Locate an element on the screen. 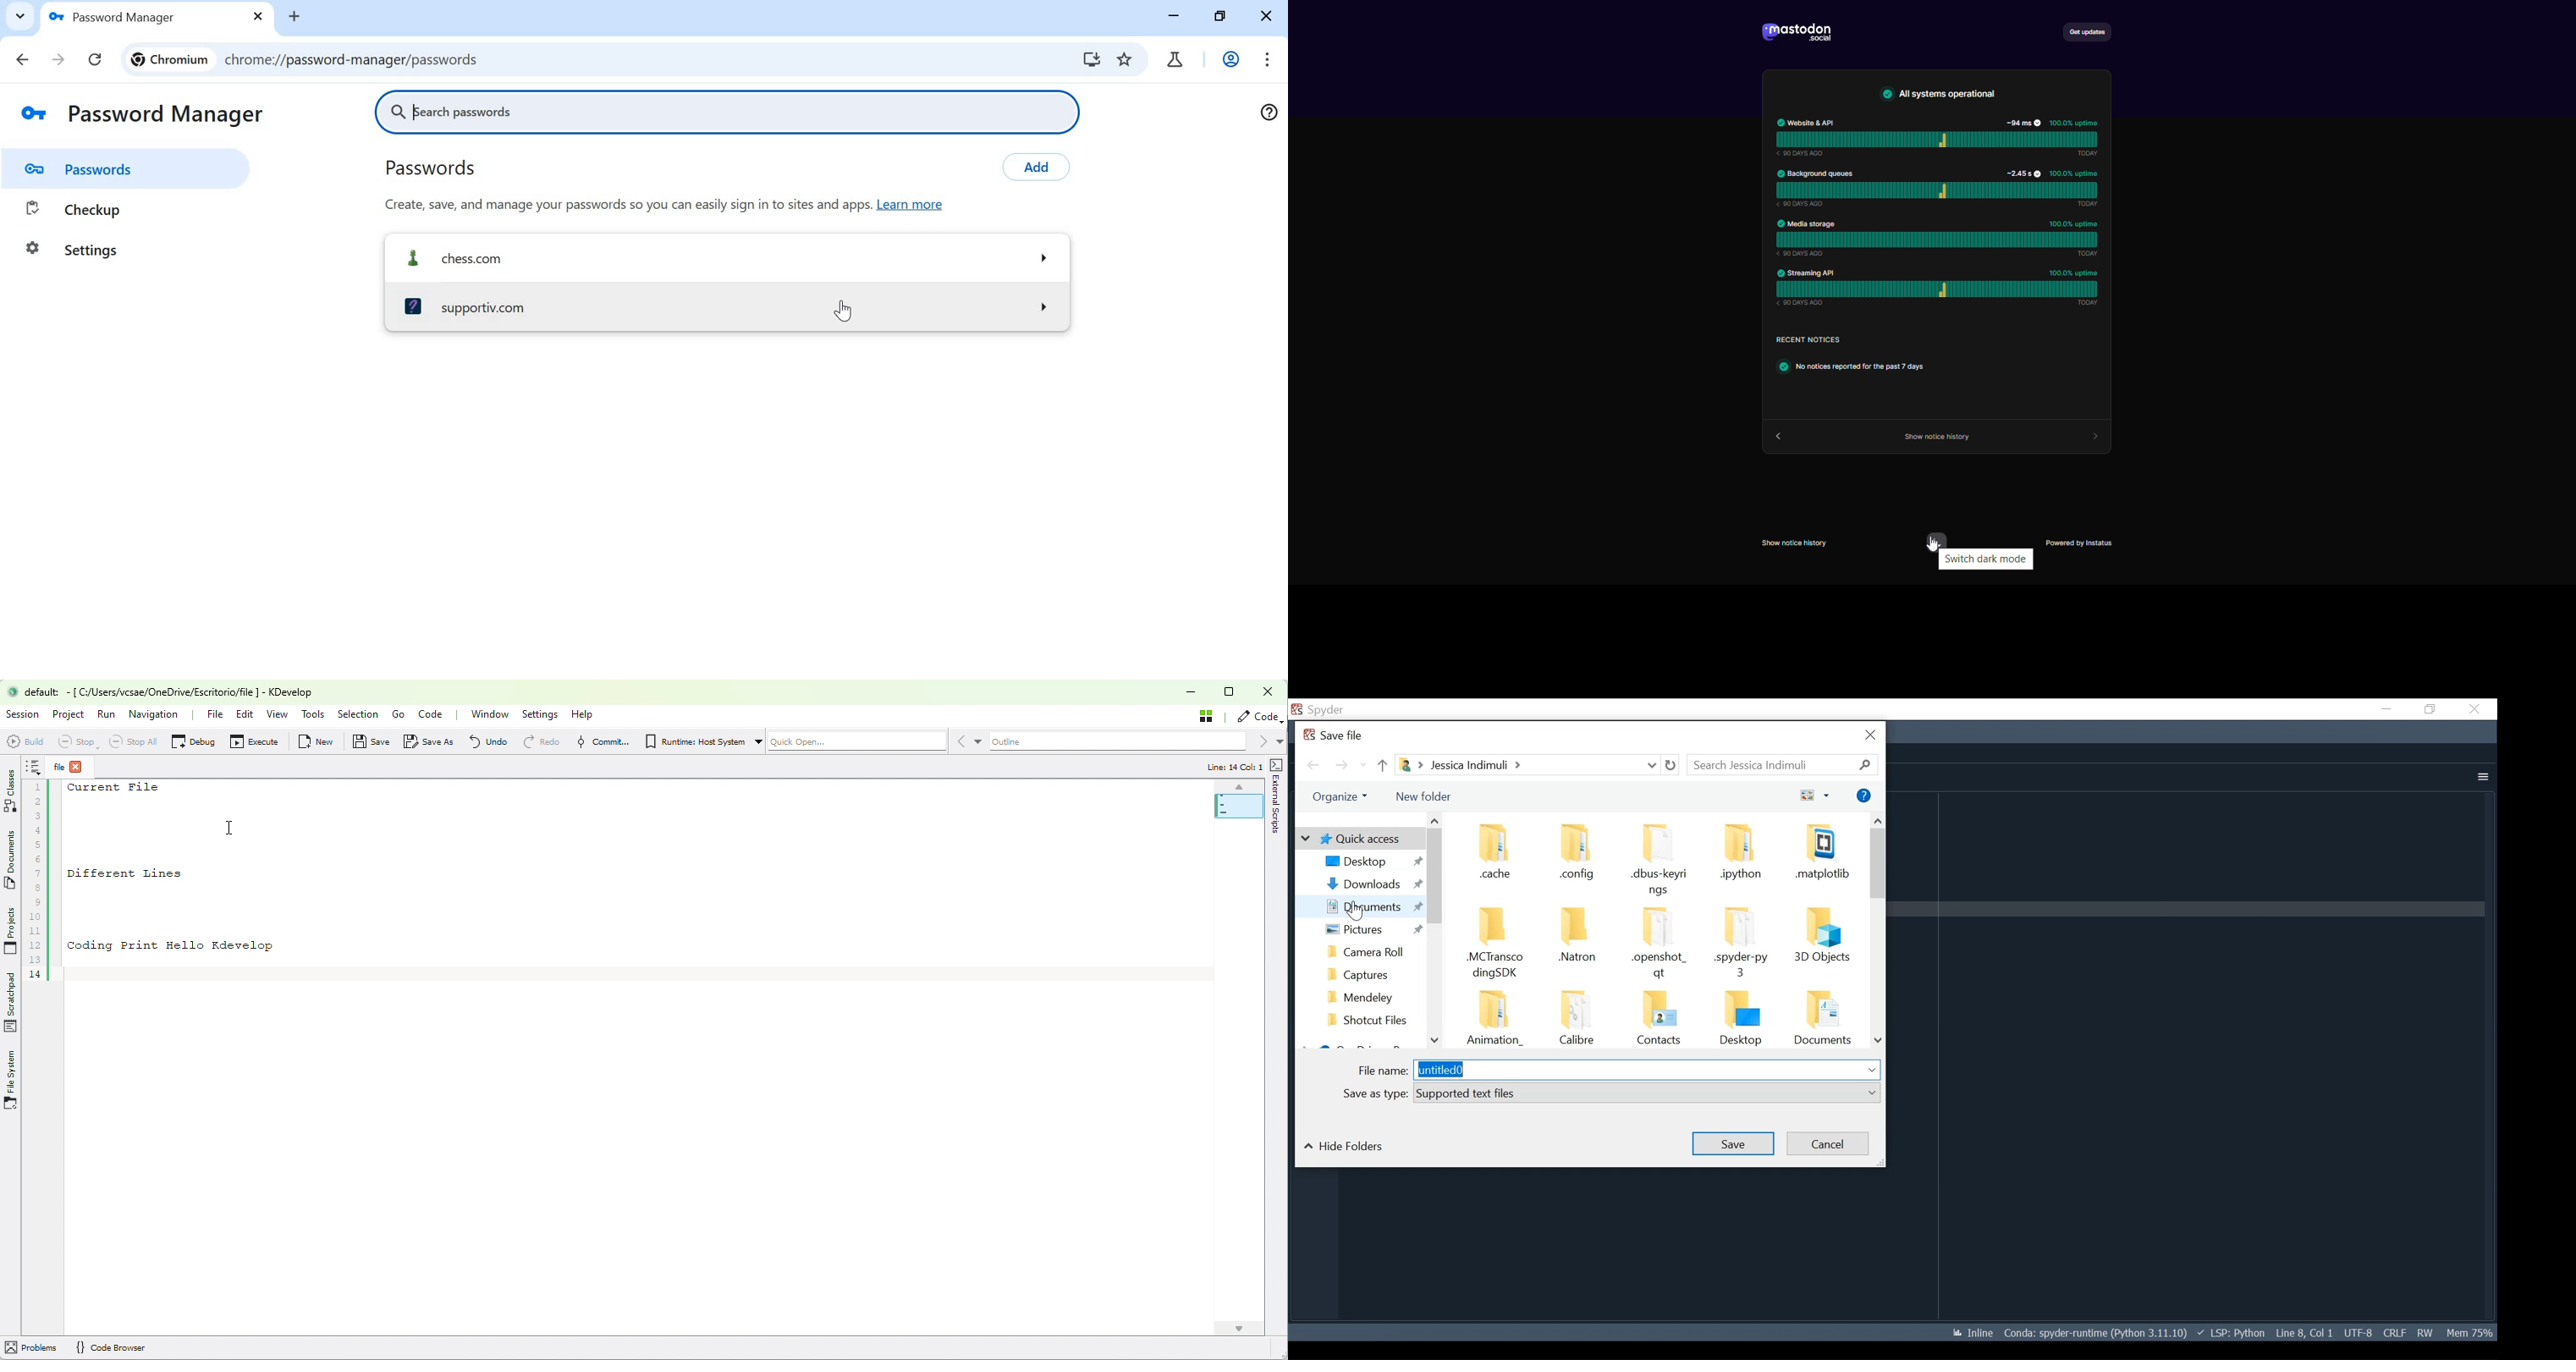 Image resolution: width=2576 pixels, height=1372 pixels. File Encoding is located at coordinates (2359, 1333).